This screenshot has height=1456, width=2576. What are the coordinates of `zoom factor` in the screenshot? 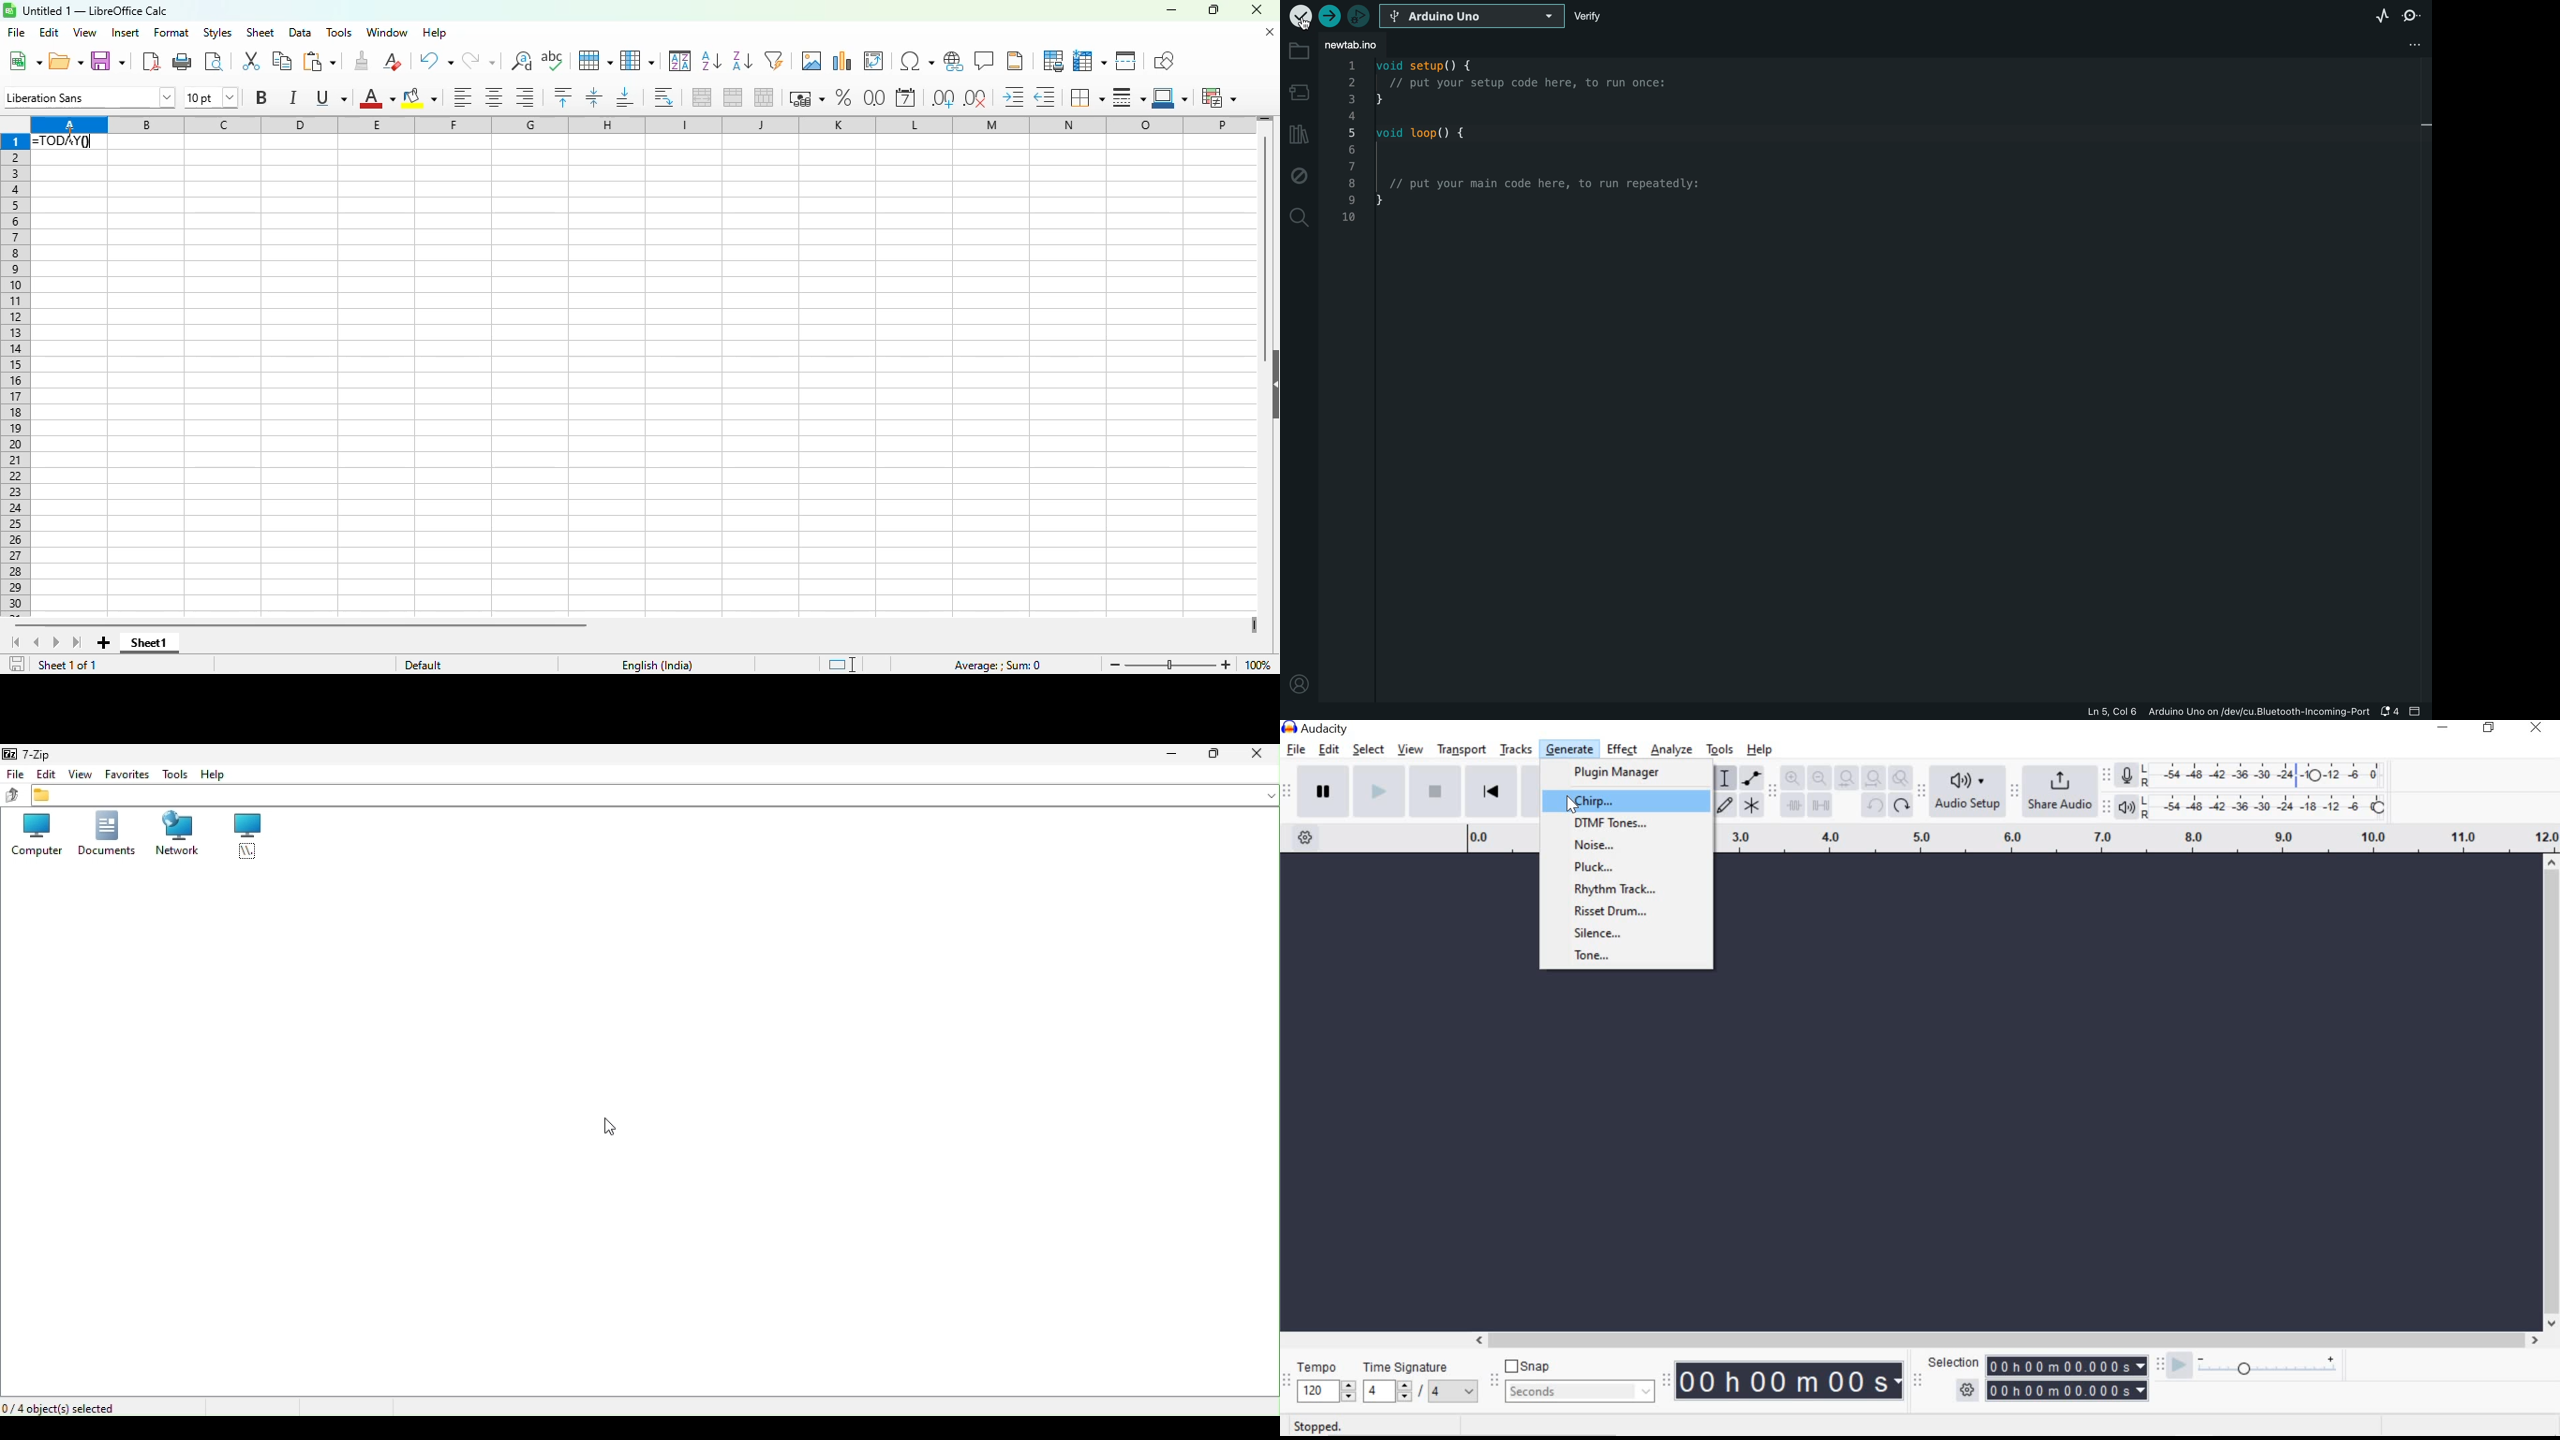 It's located at (1258, 665).